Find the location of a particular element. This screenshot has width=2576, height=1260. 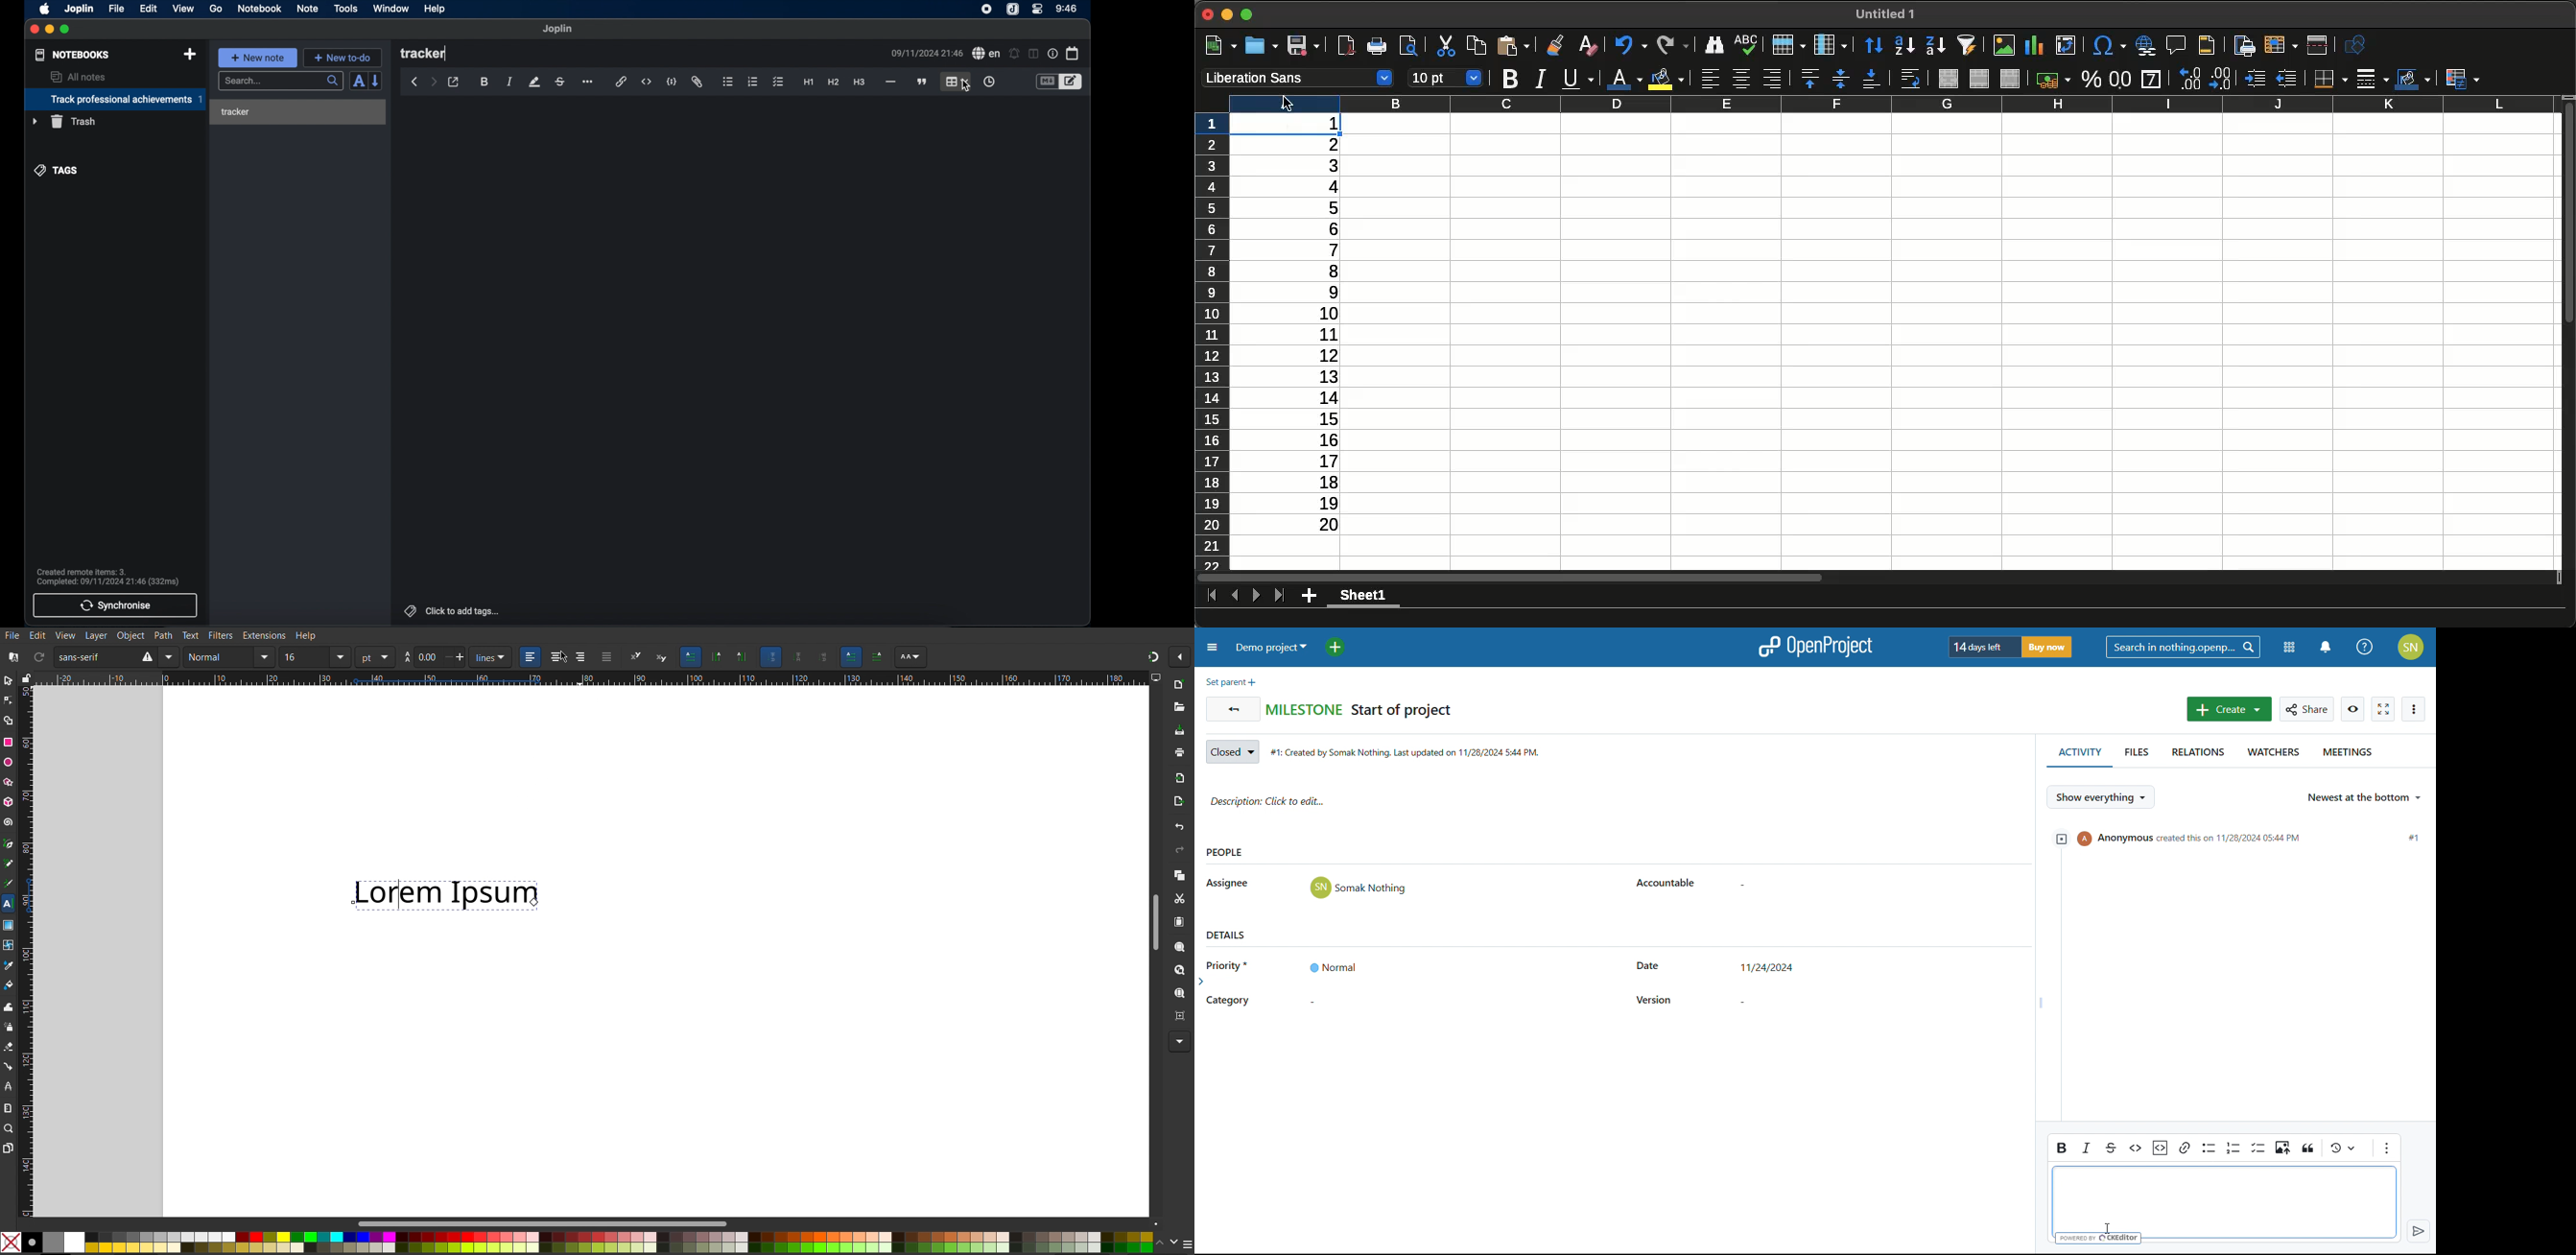

Align top is located at coordinates (1808, 78).